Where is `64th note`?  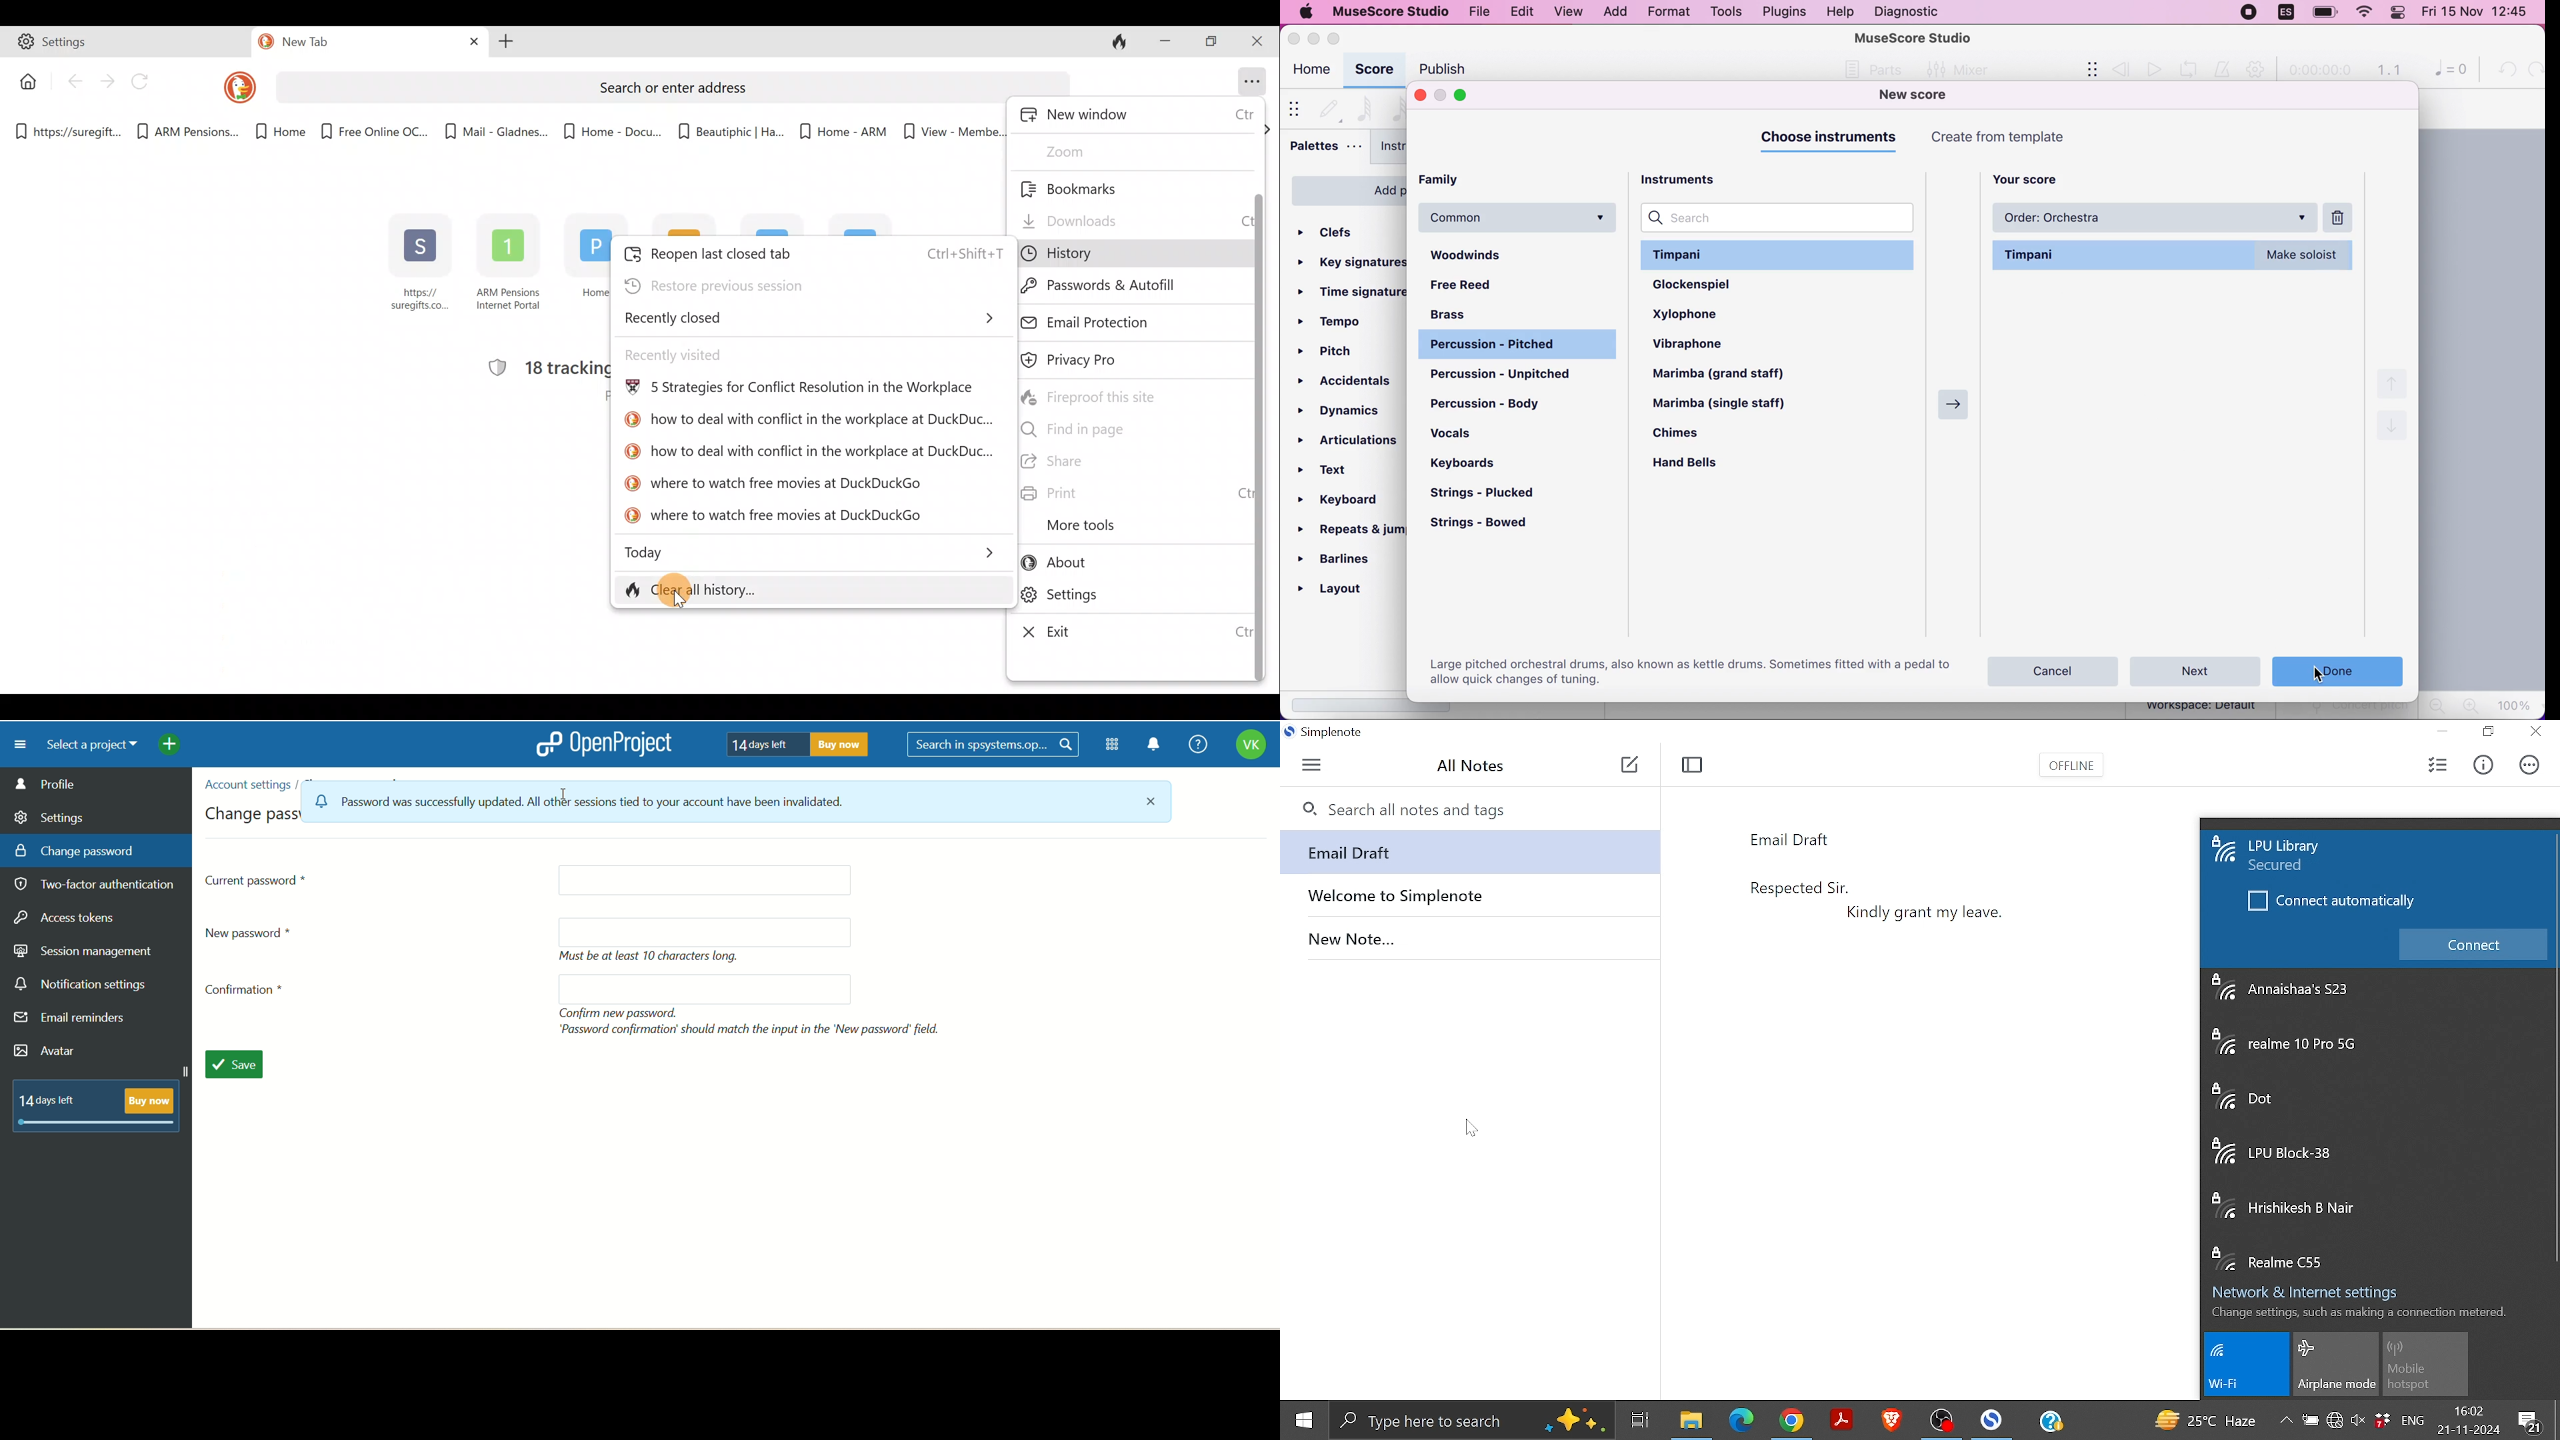
64th note is located at coordinates (1365, 107).